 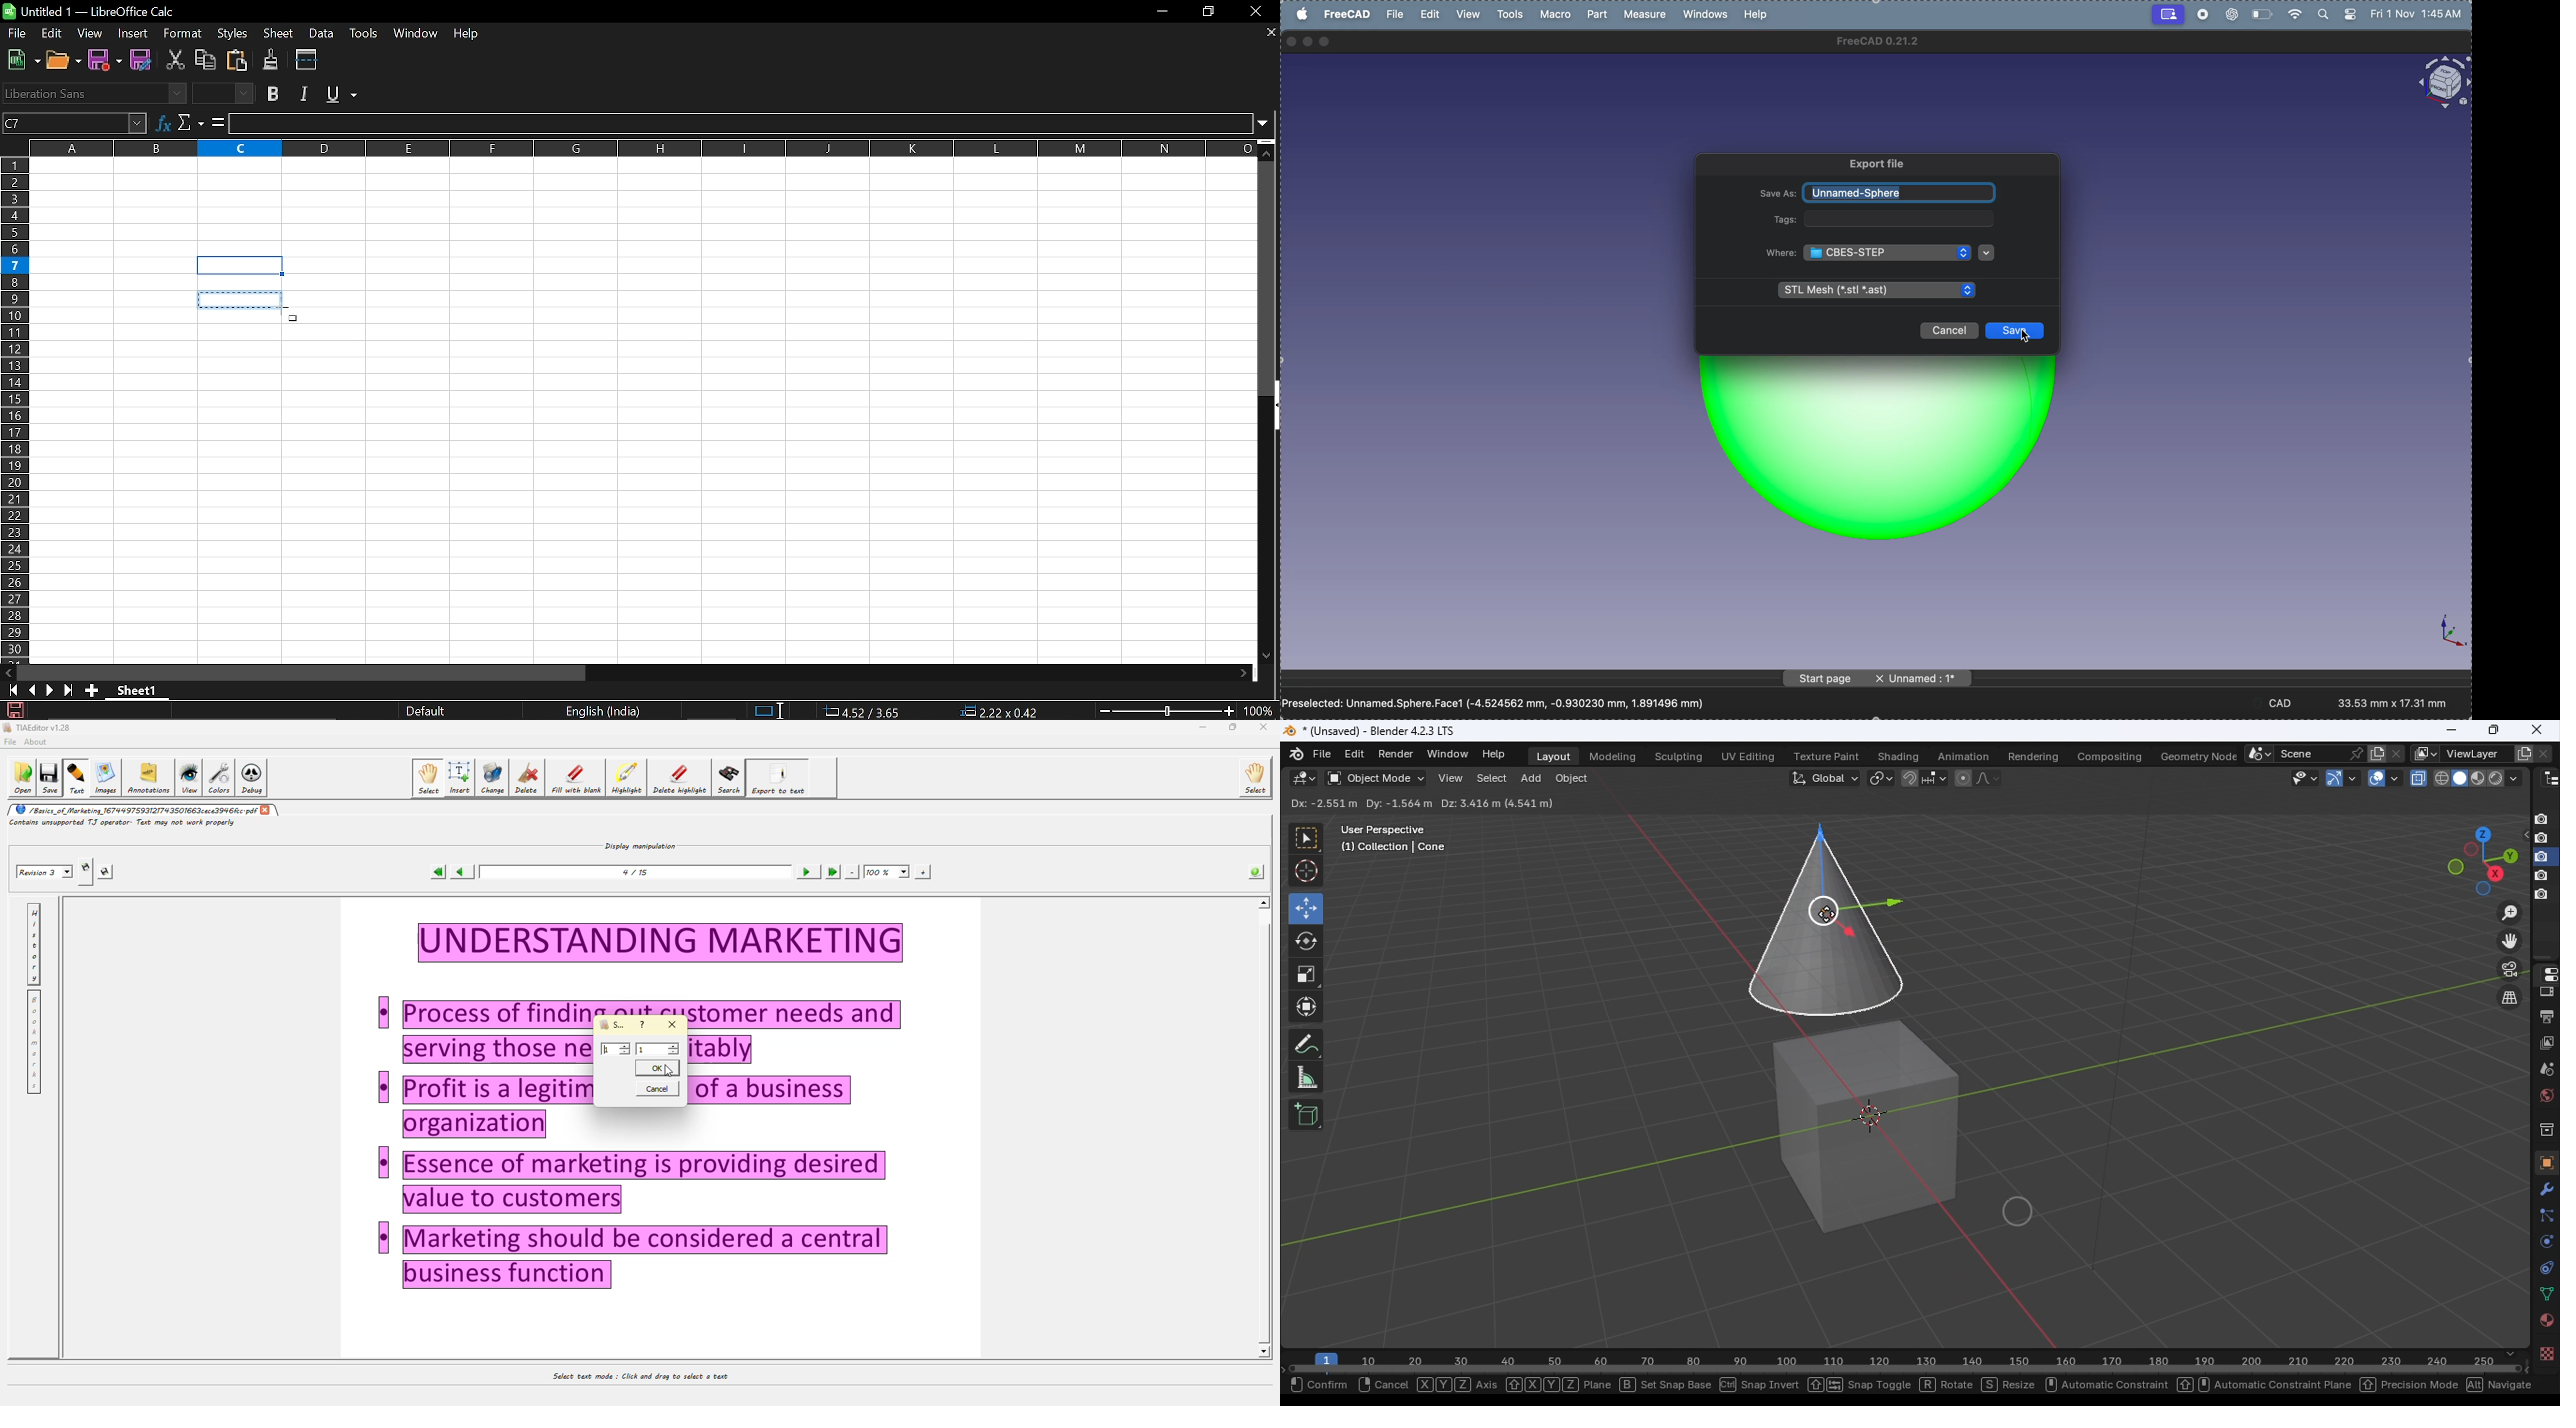 I want to click on tags, so click(x=1785, y=221).